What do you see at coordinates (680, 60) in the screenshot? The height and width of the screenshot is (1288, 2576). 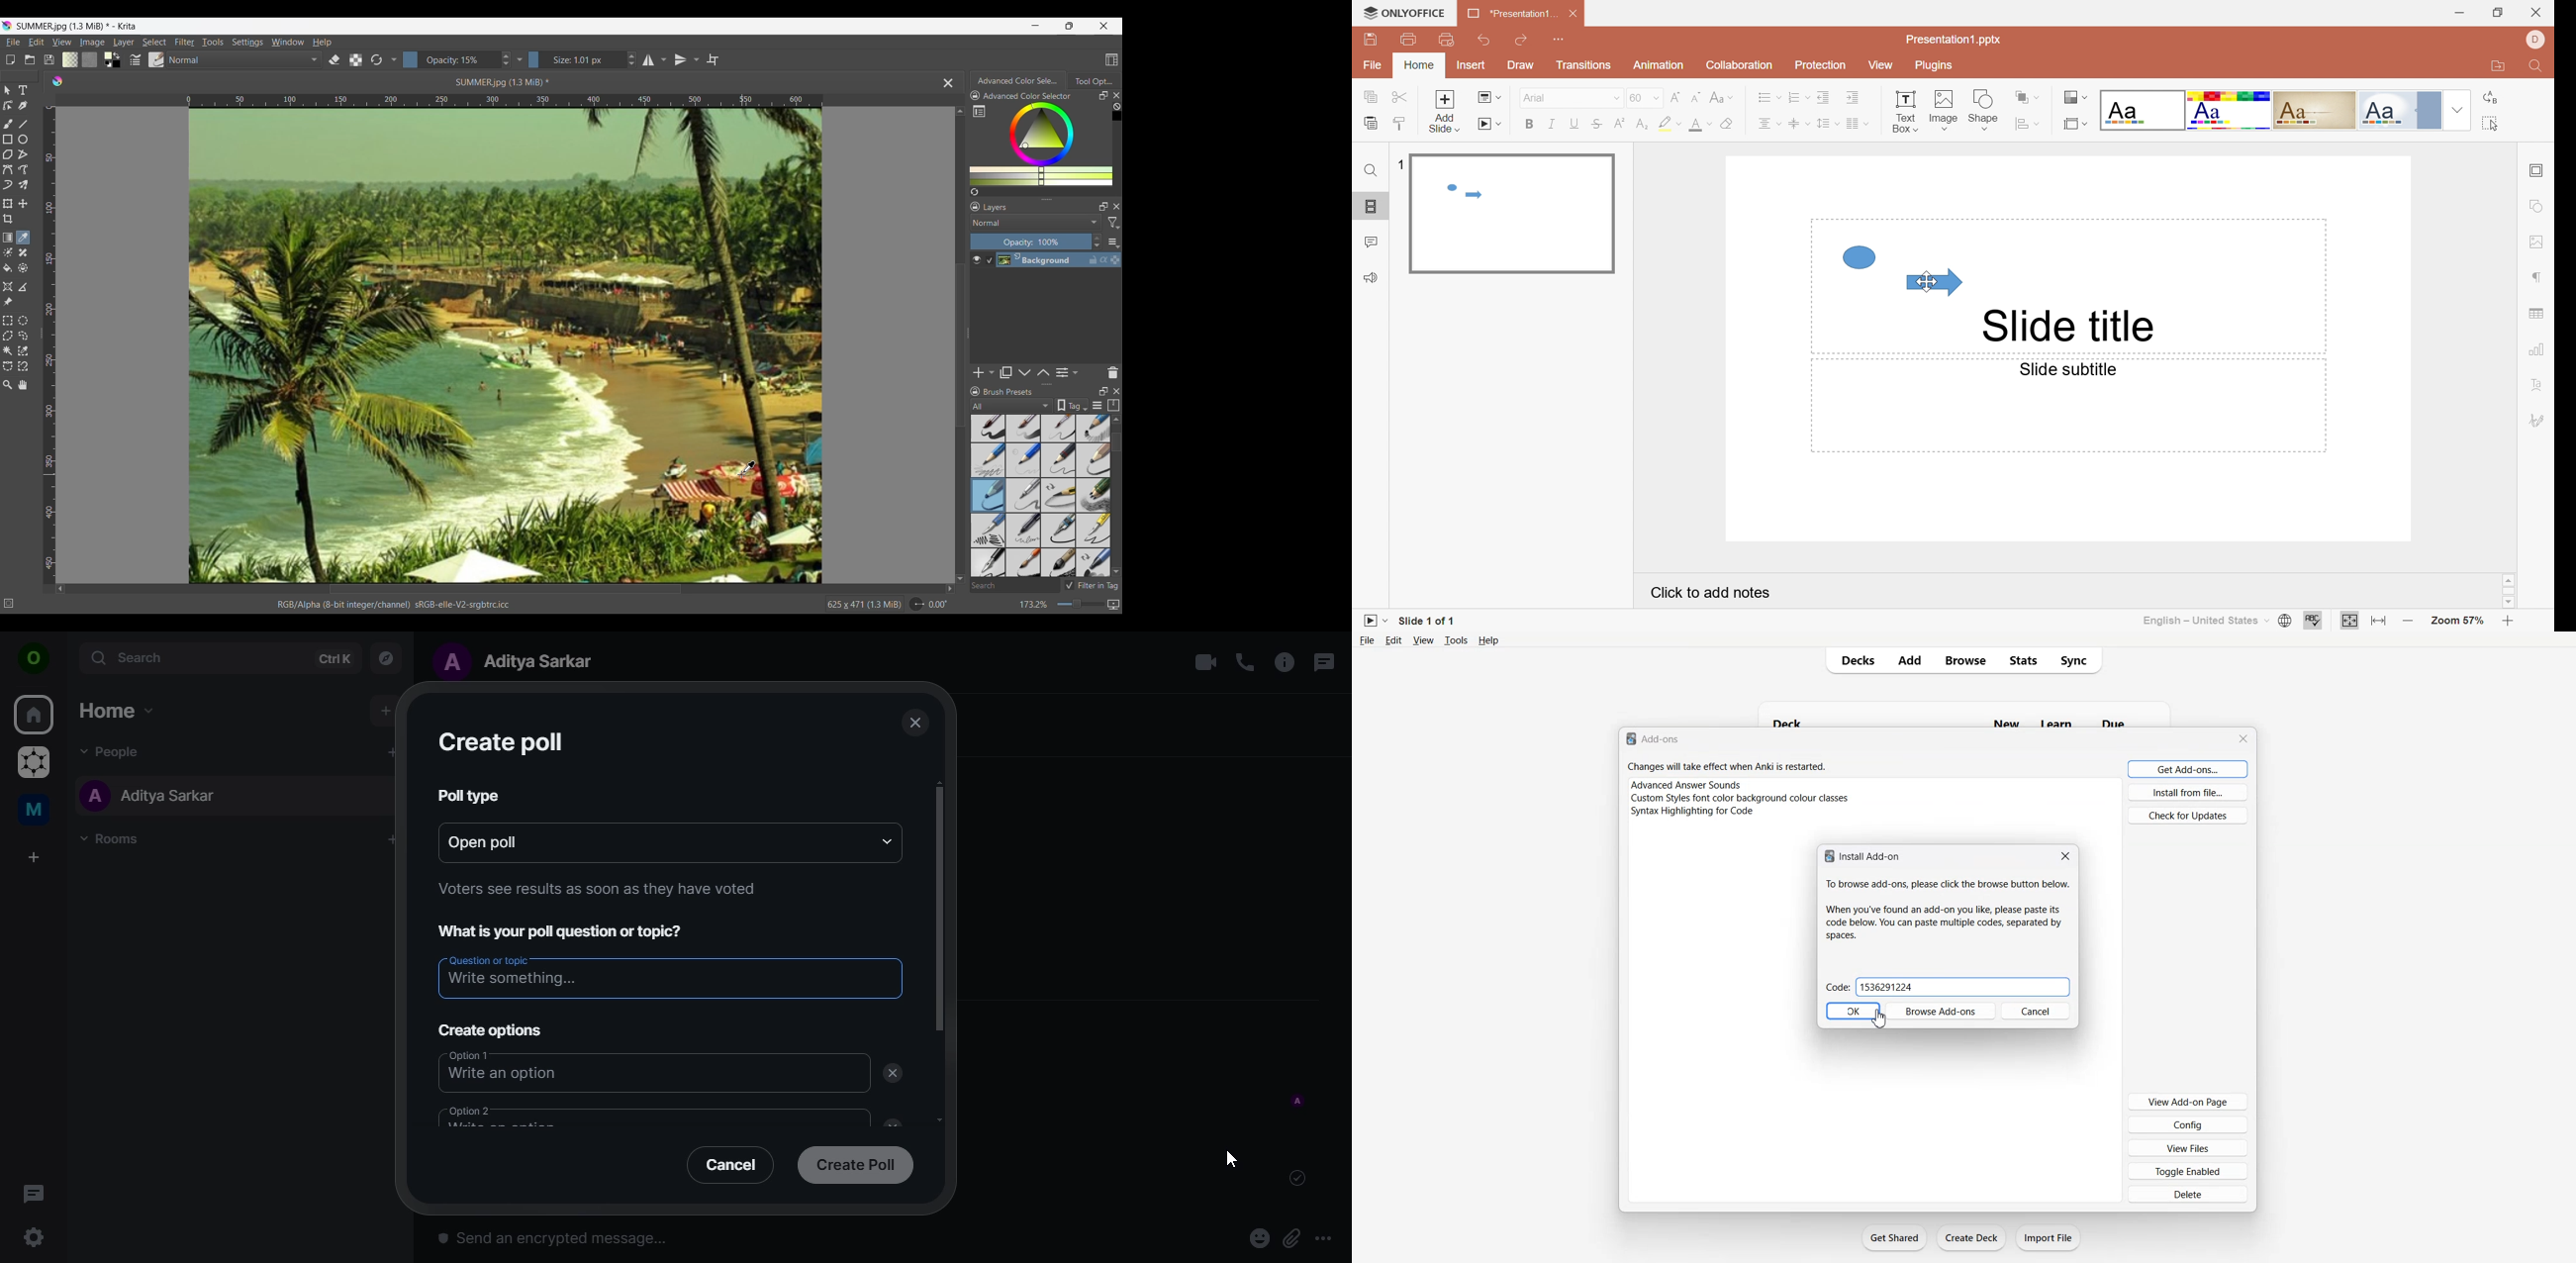 I see `Vertical mirror tool` at bounding box center [680, 60].